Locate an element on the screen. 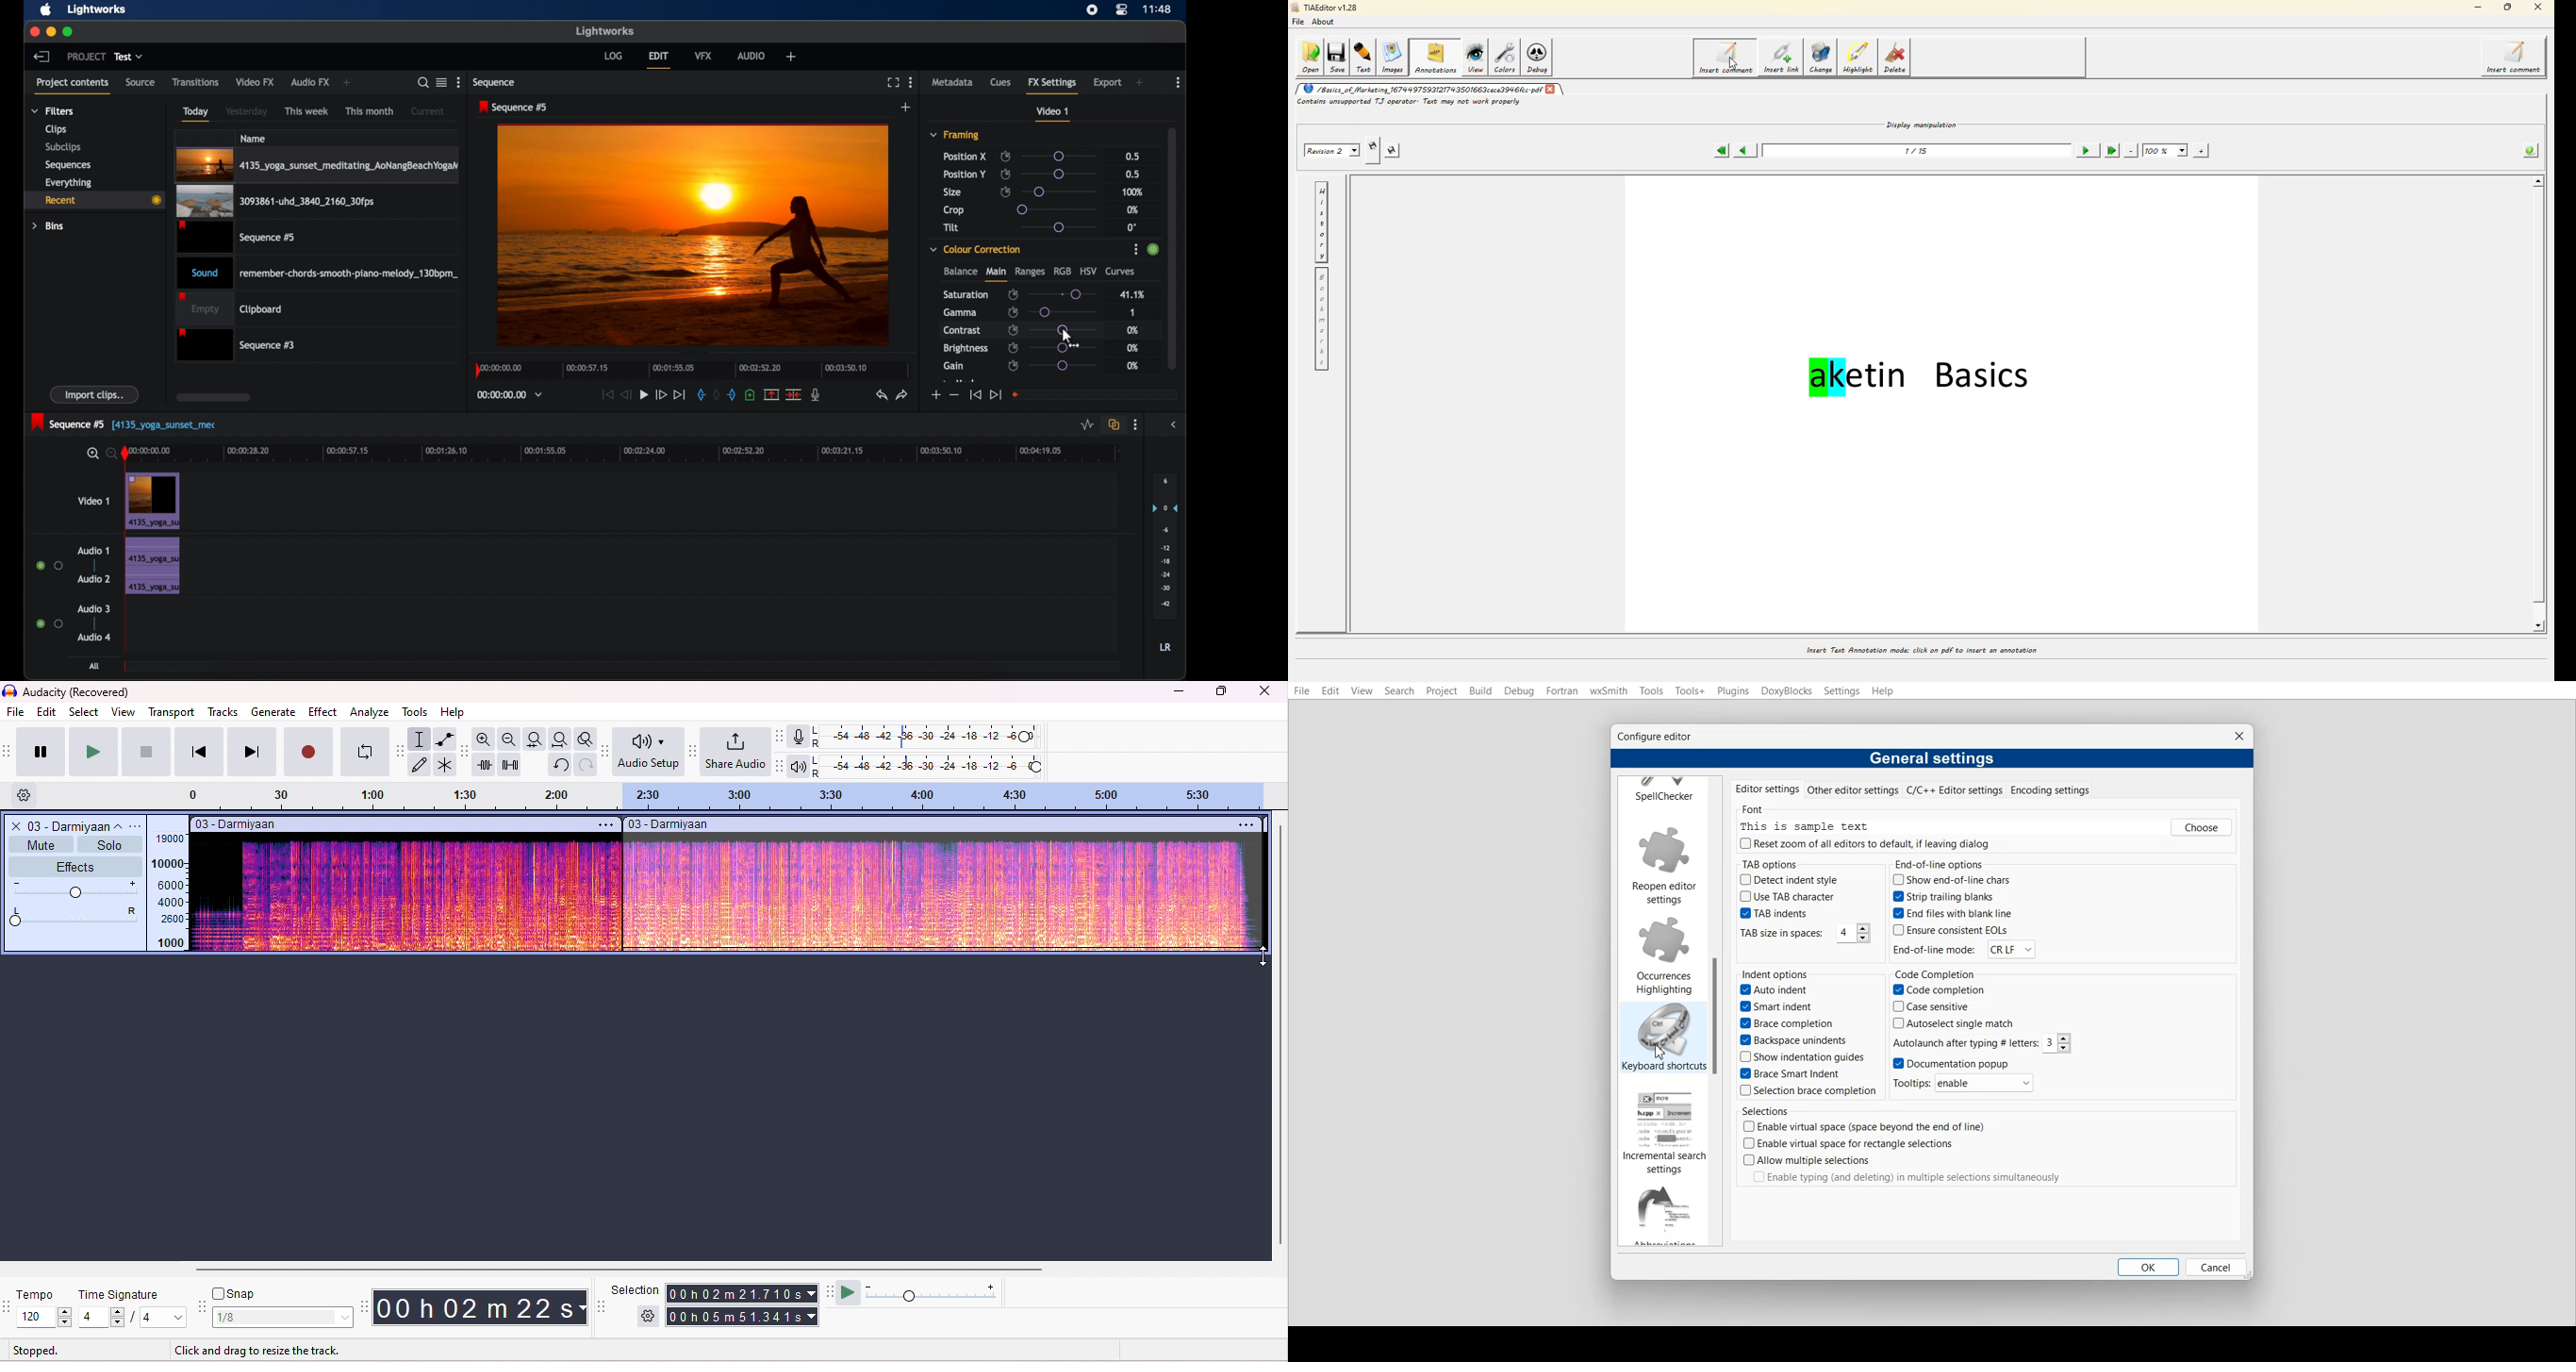 The width and height of the screenshot is (2576, 1372). fit selection to width is located at coordinates (537, 739).